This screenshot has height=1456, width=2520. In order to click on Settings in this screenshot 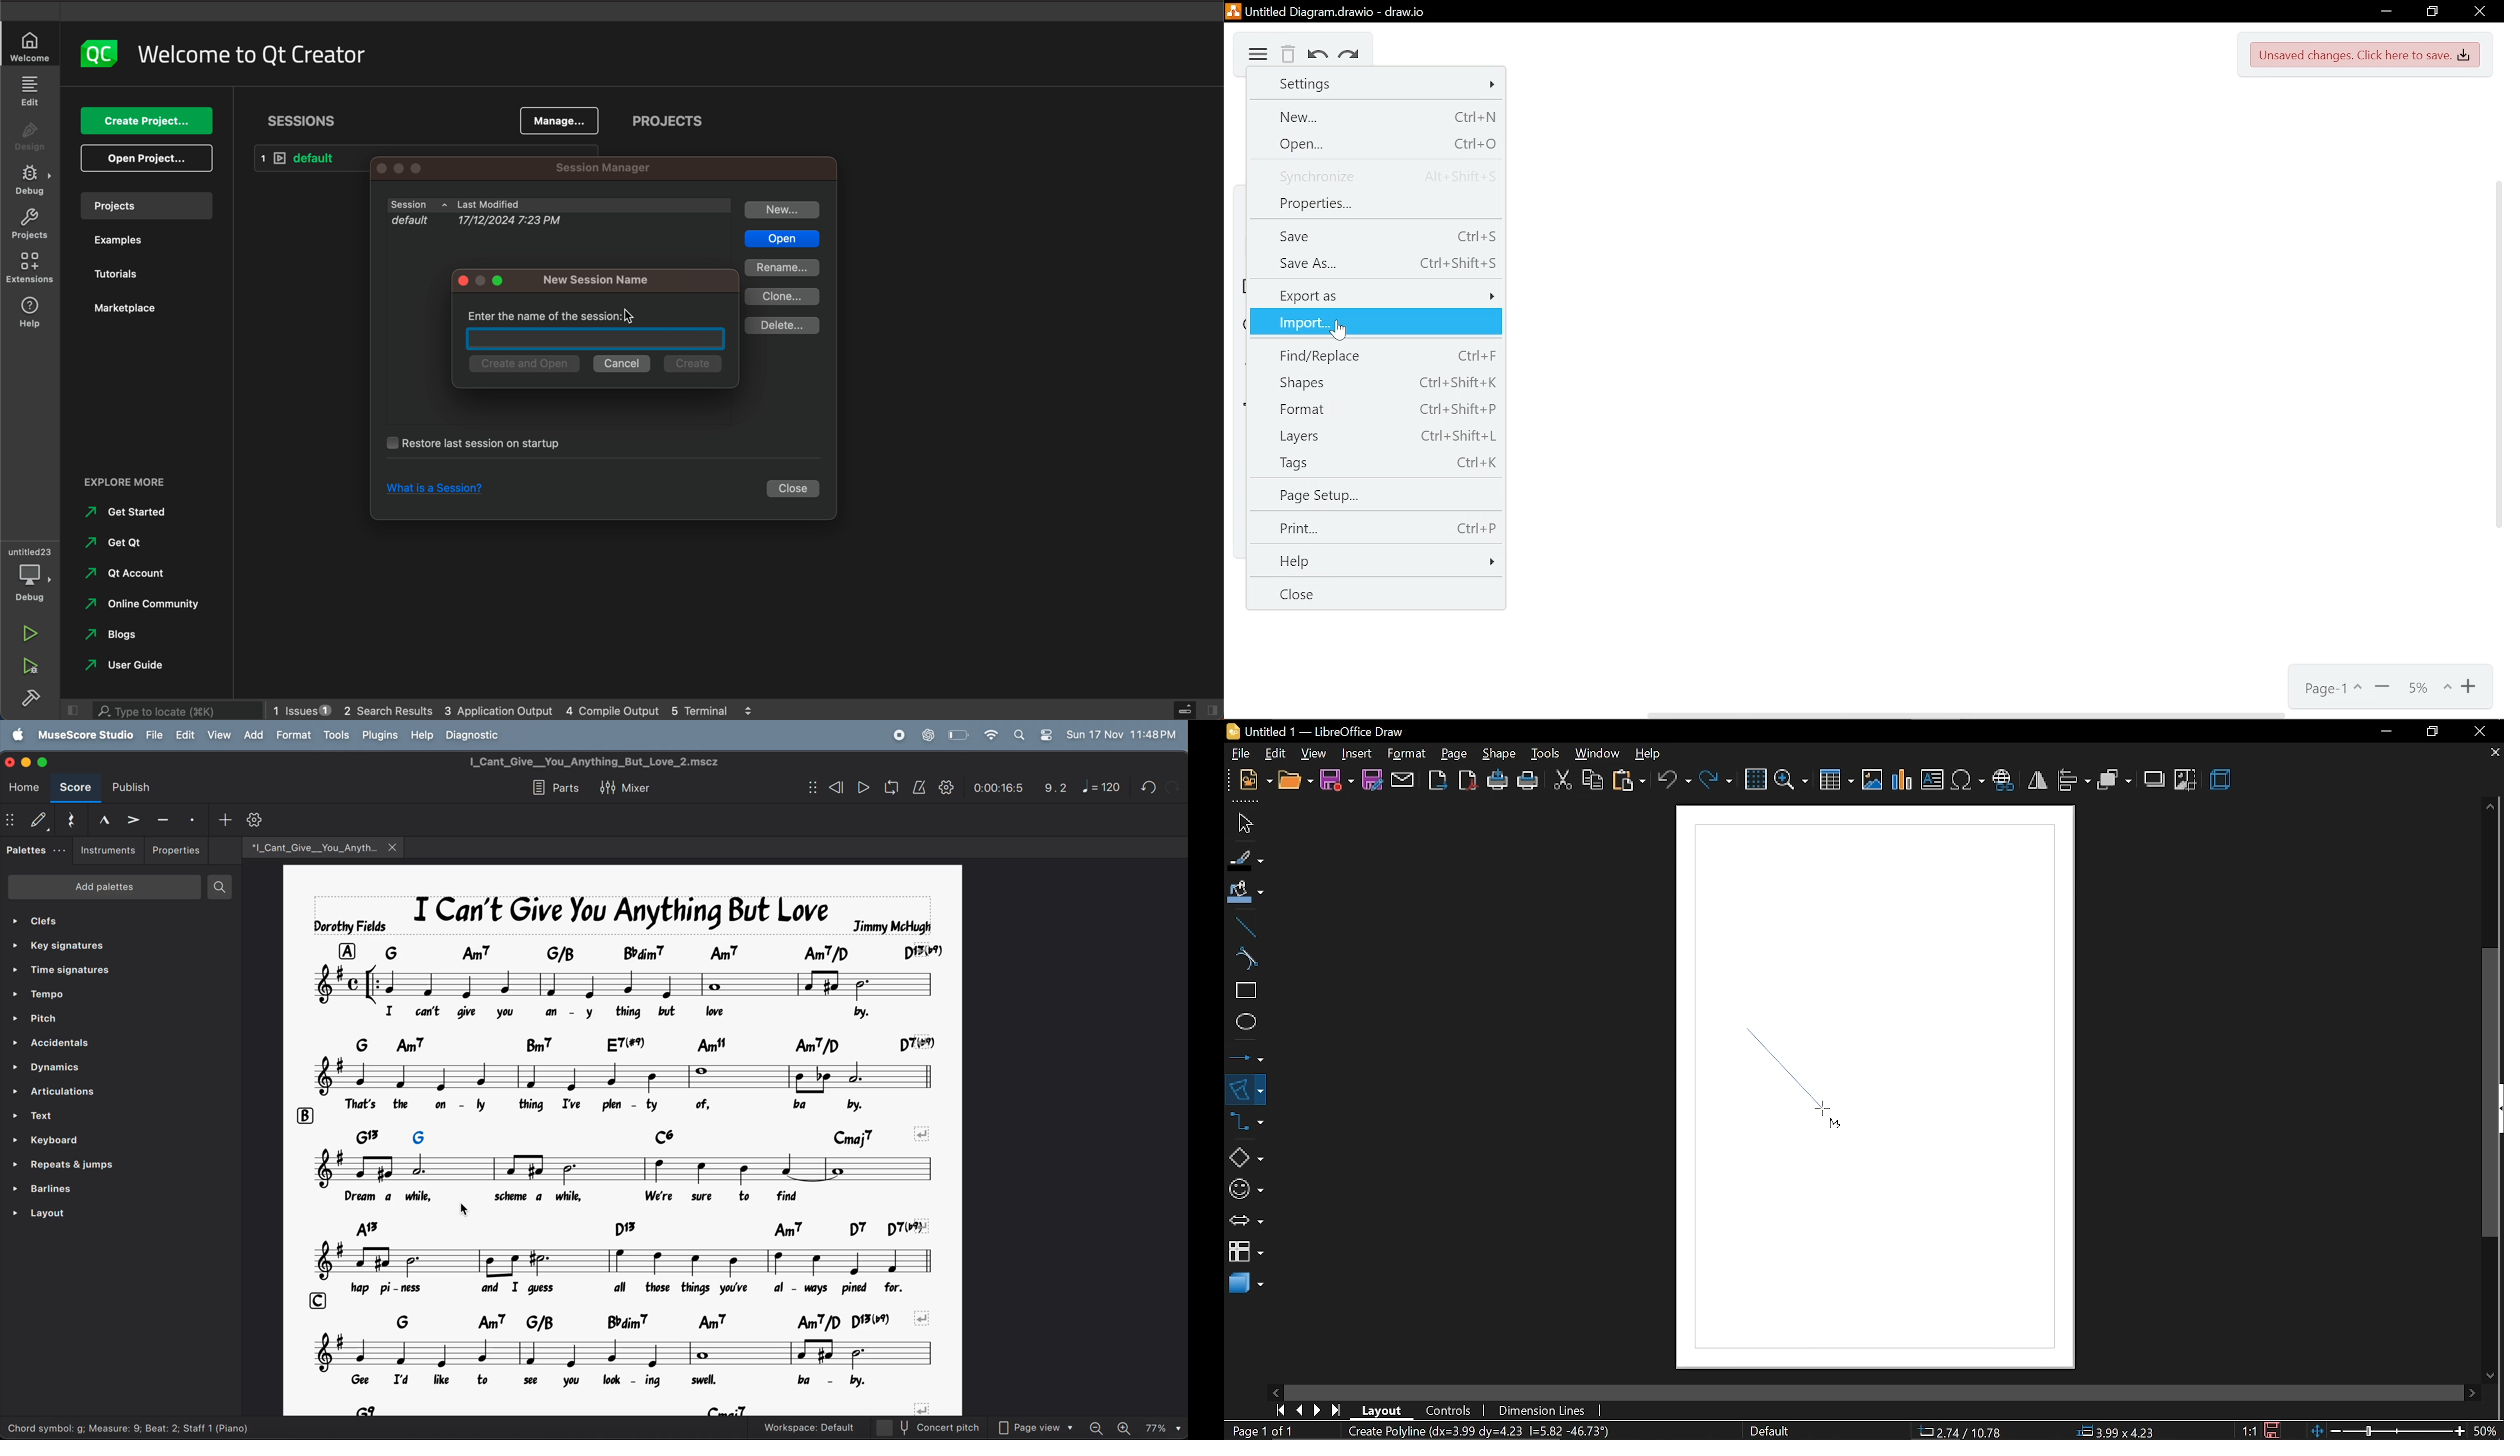, I will do `click(1377, 83)`.